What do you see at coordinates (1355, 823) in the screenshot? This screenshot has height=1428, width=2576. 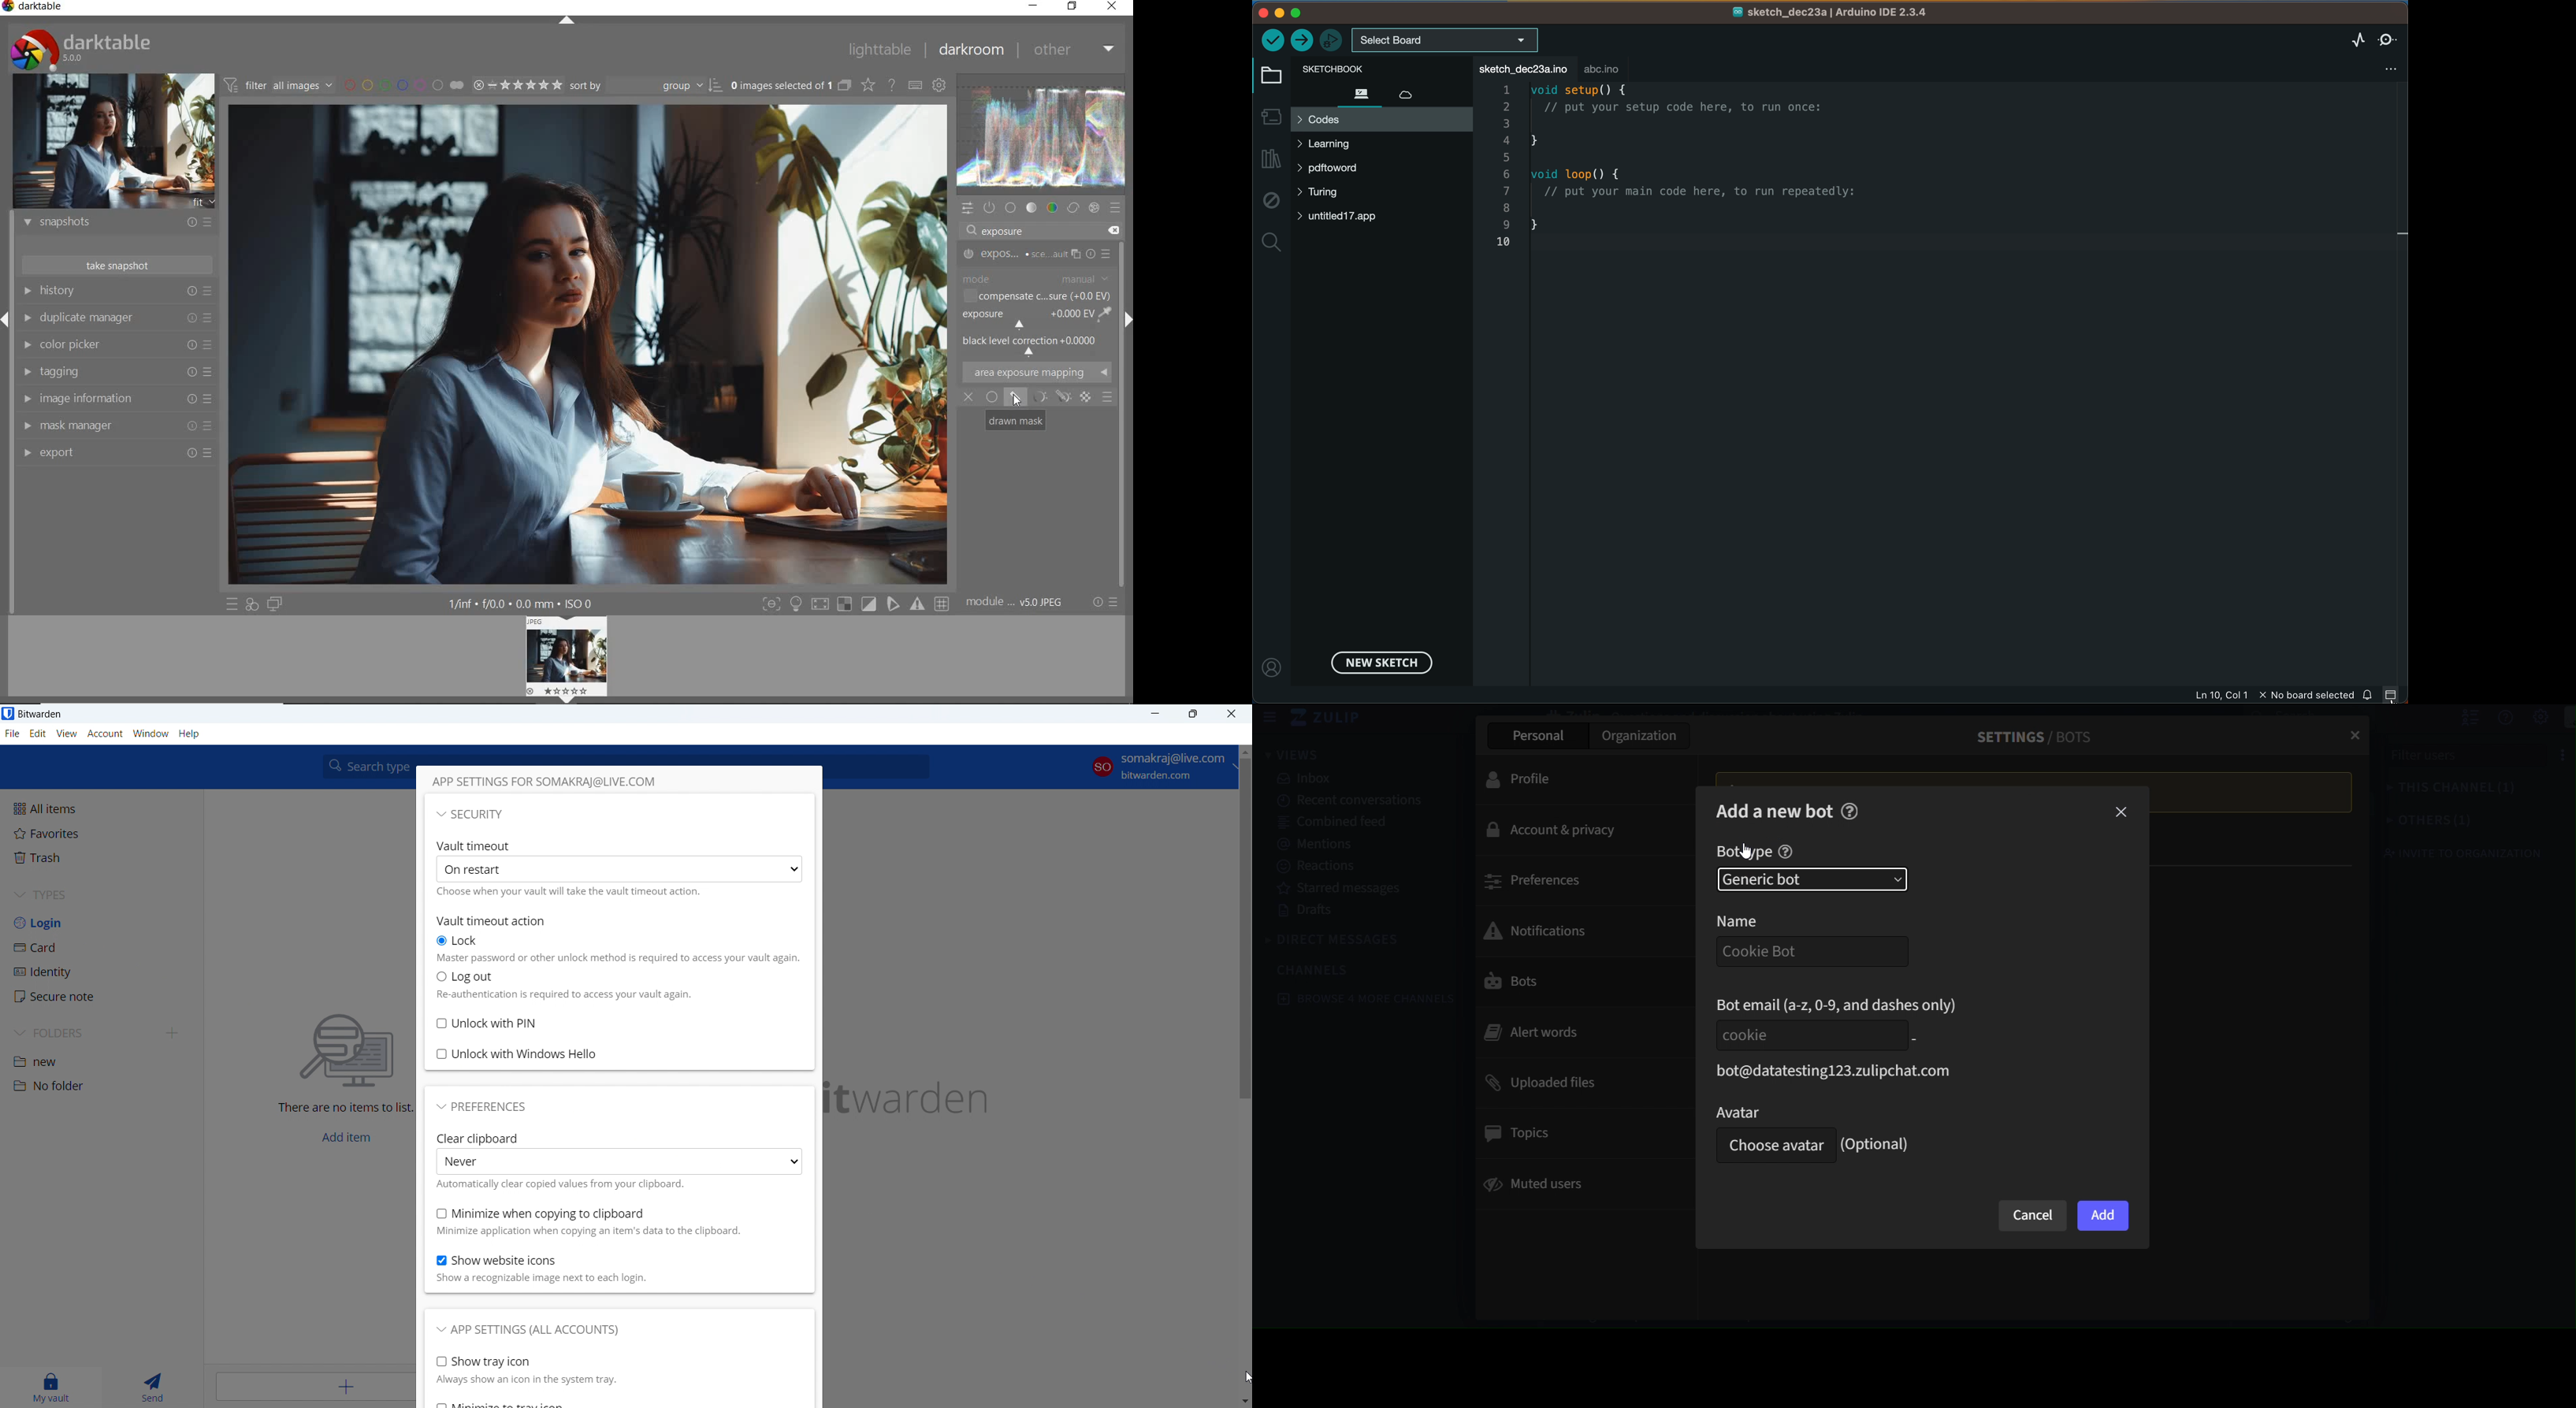 I see `combined feed` at bounding box center [1355, 823].